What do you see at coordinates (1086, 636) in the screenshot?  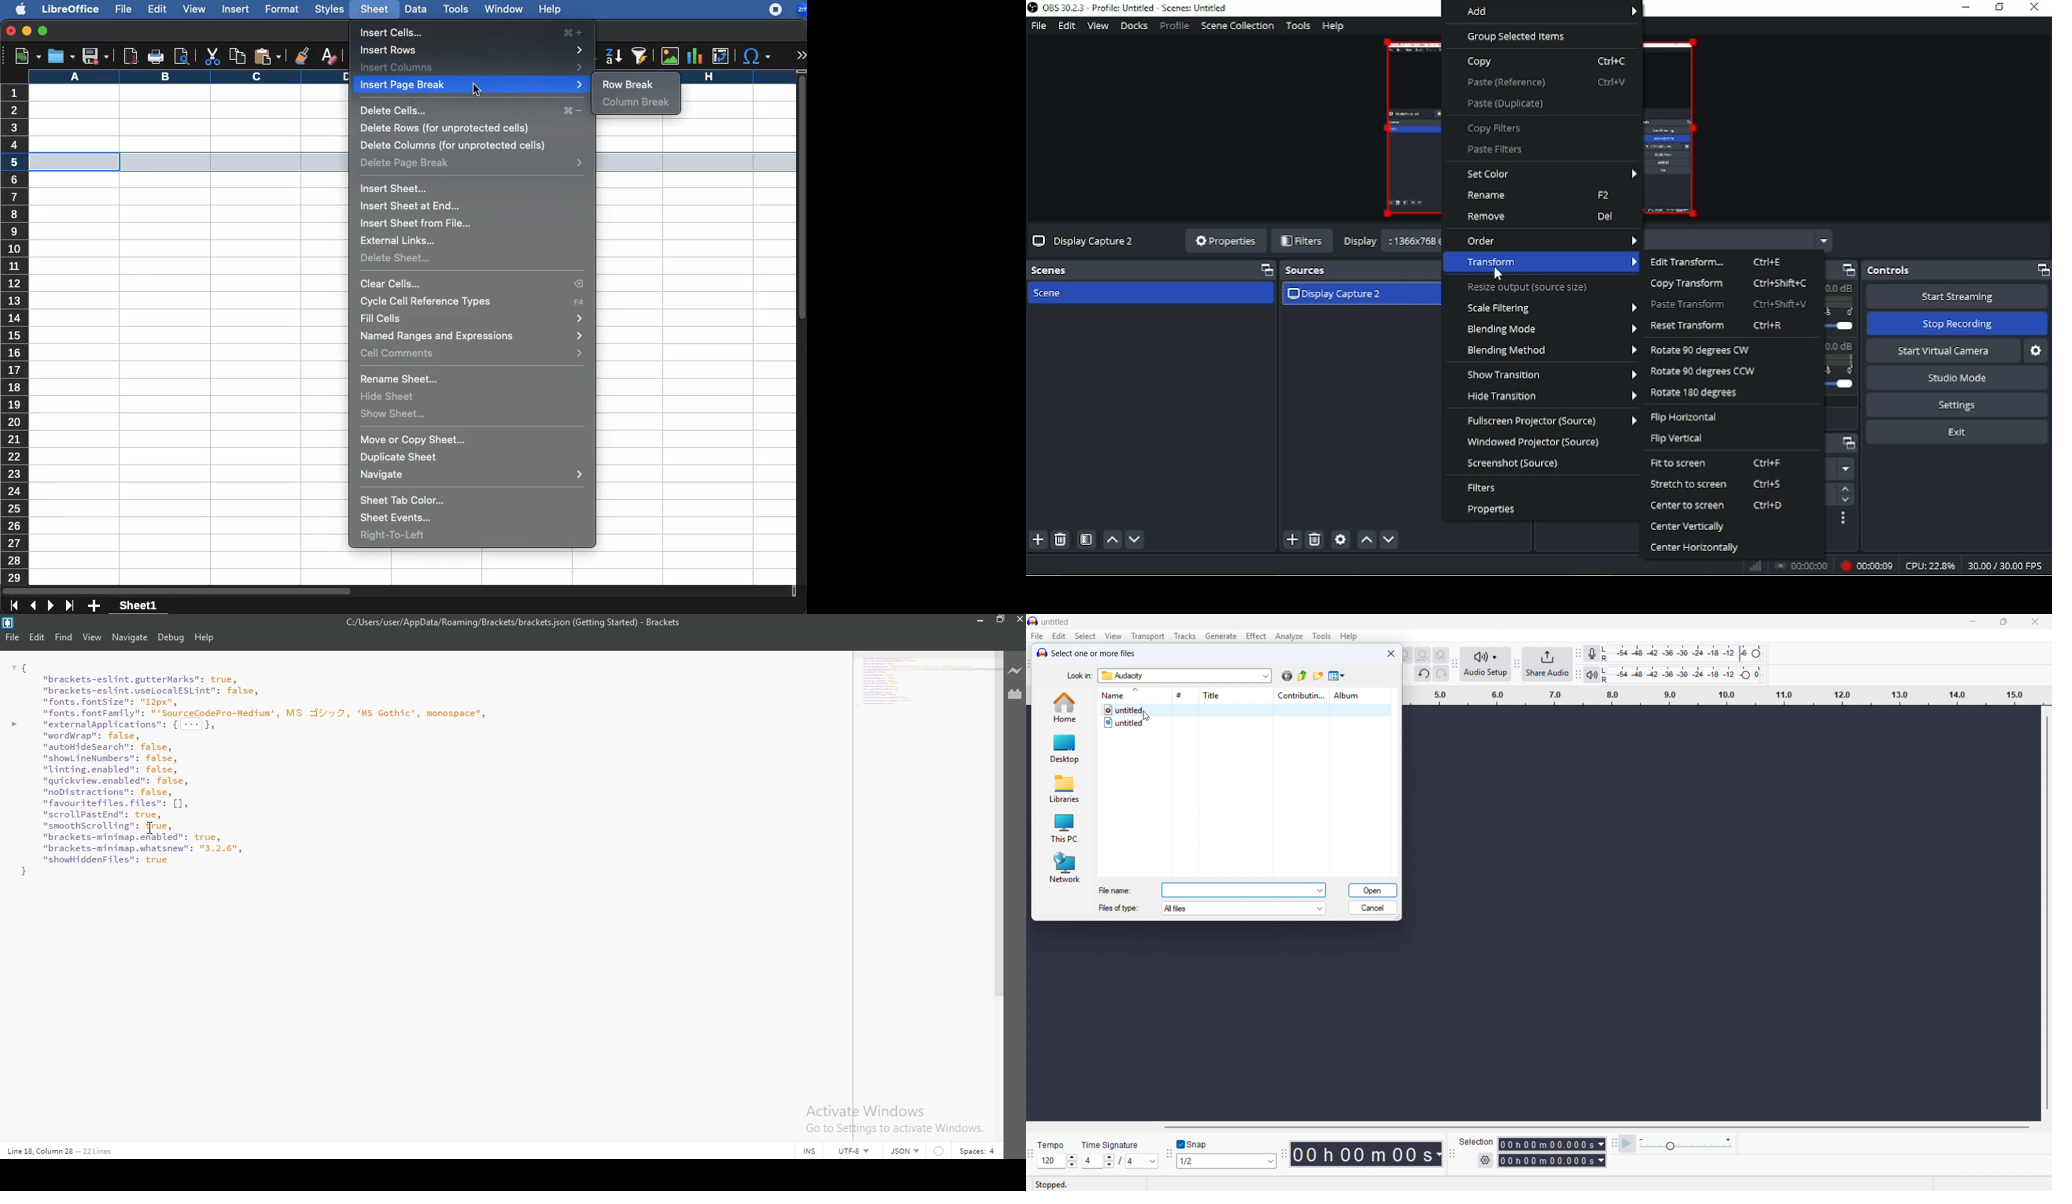 I see `select ` at bounding box center [1086, 636].